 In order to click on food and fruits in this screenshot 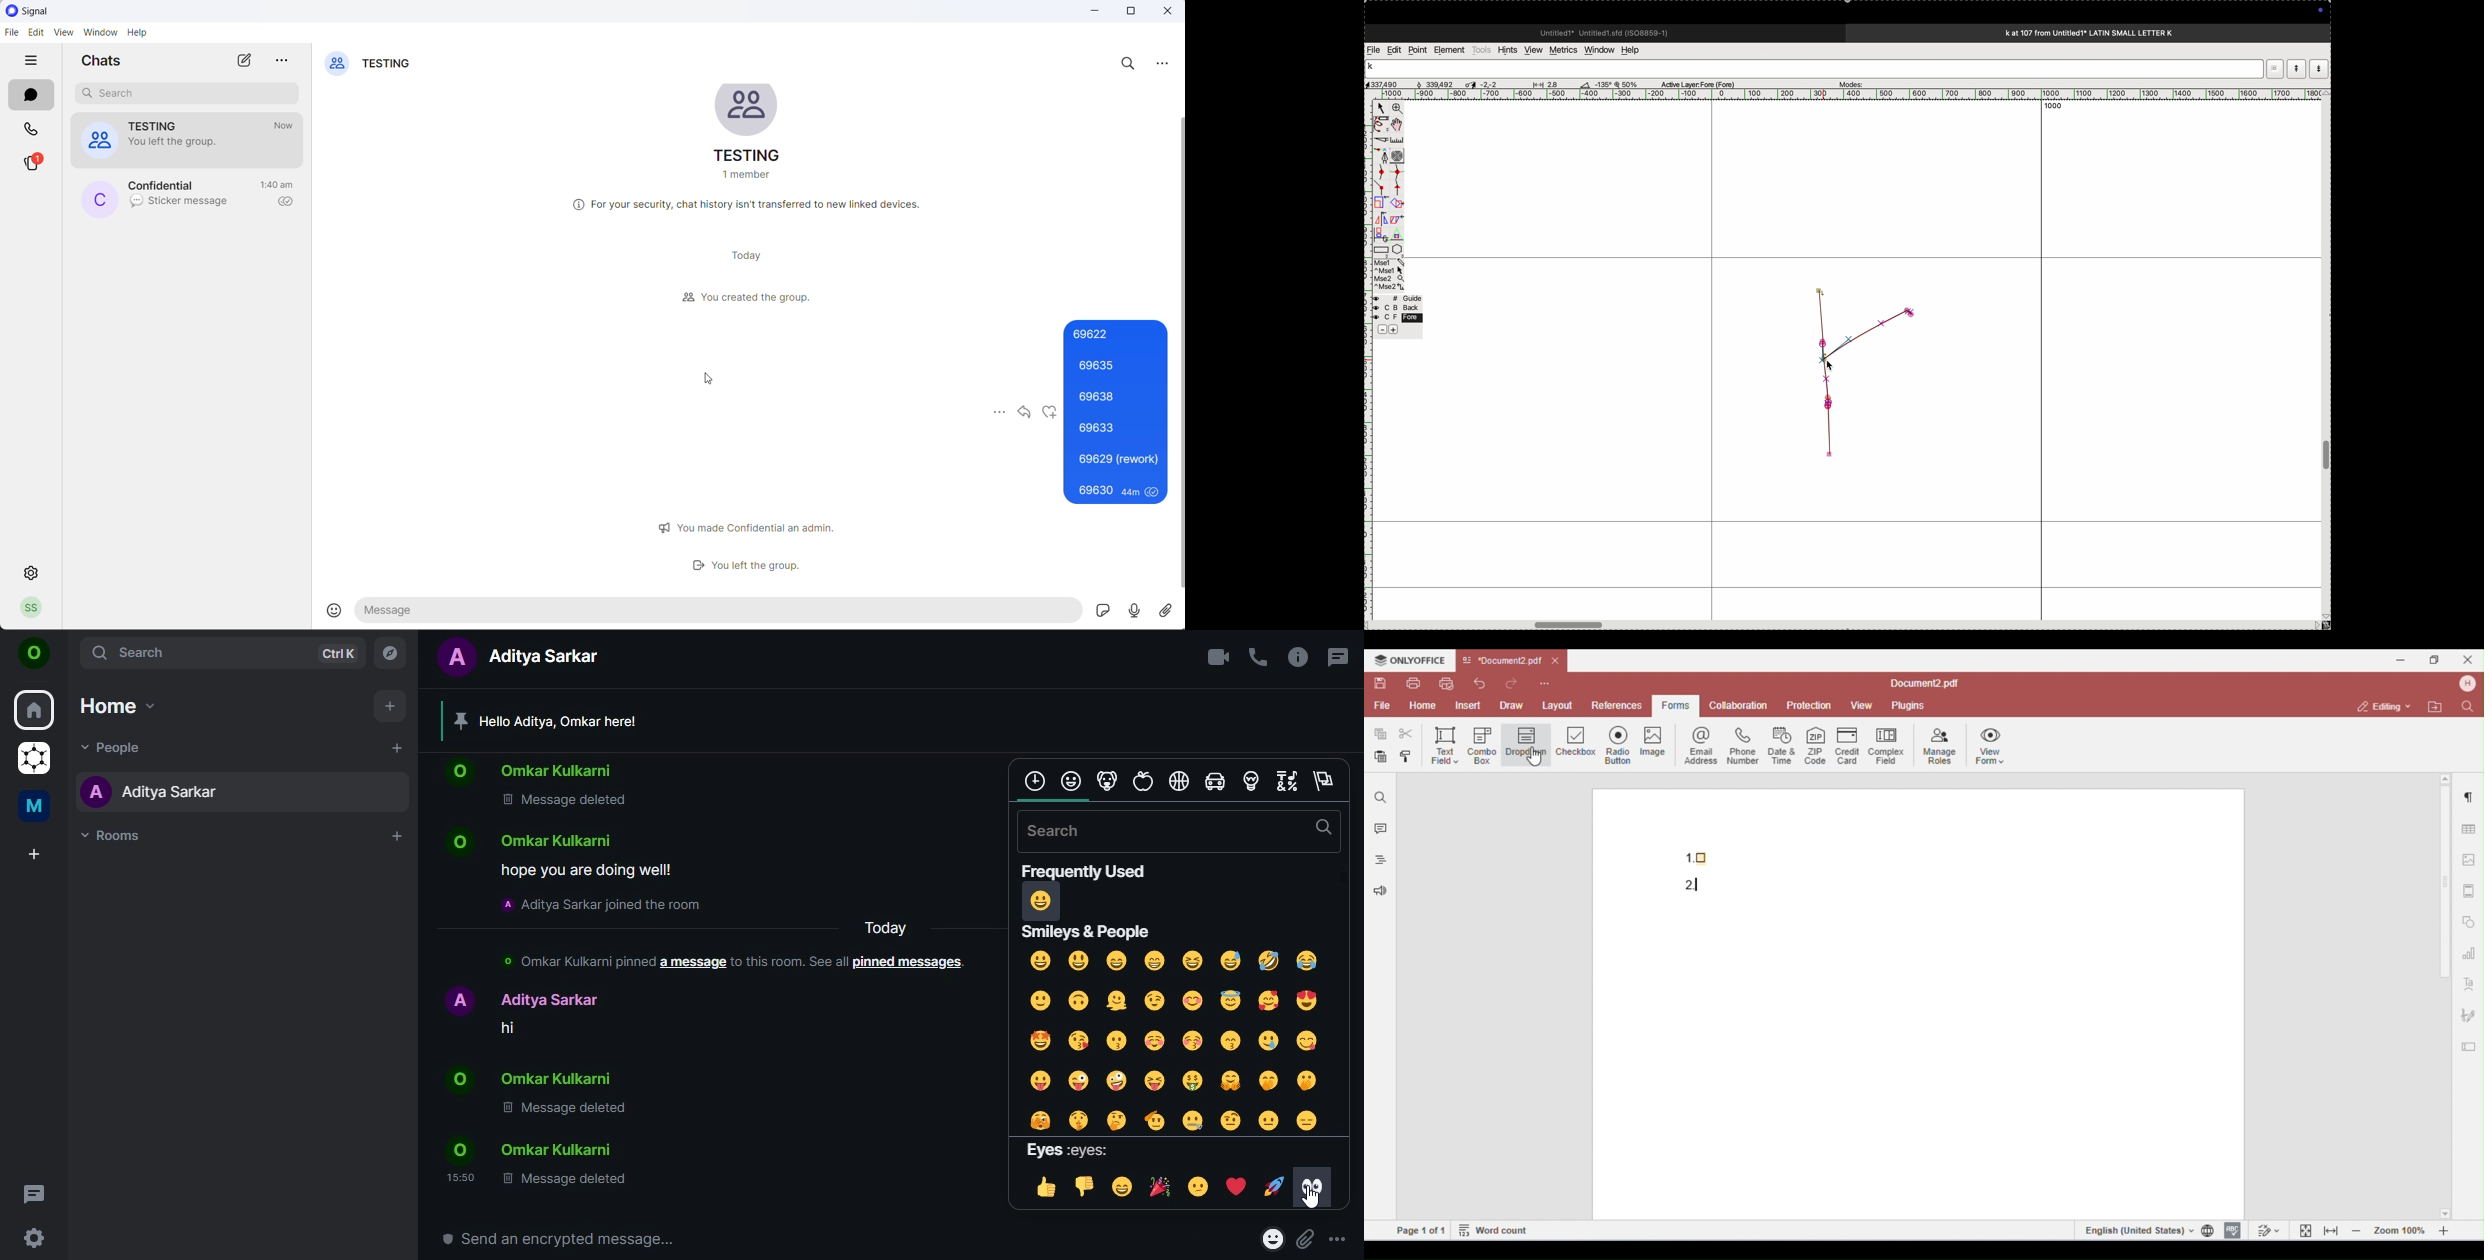, I will do `click(1142, 781)`.